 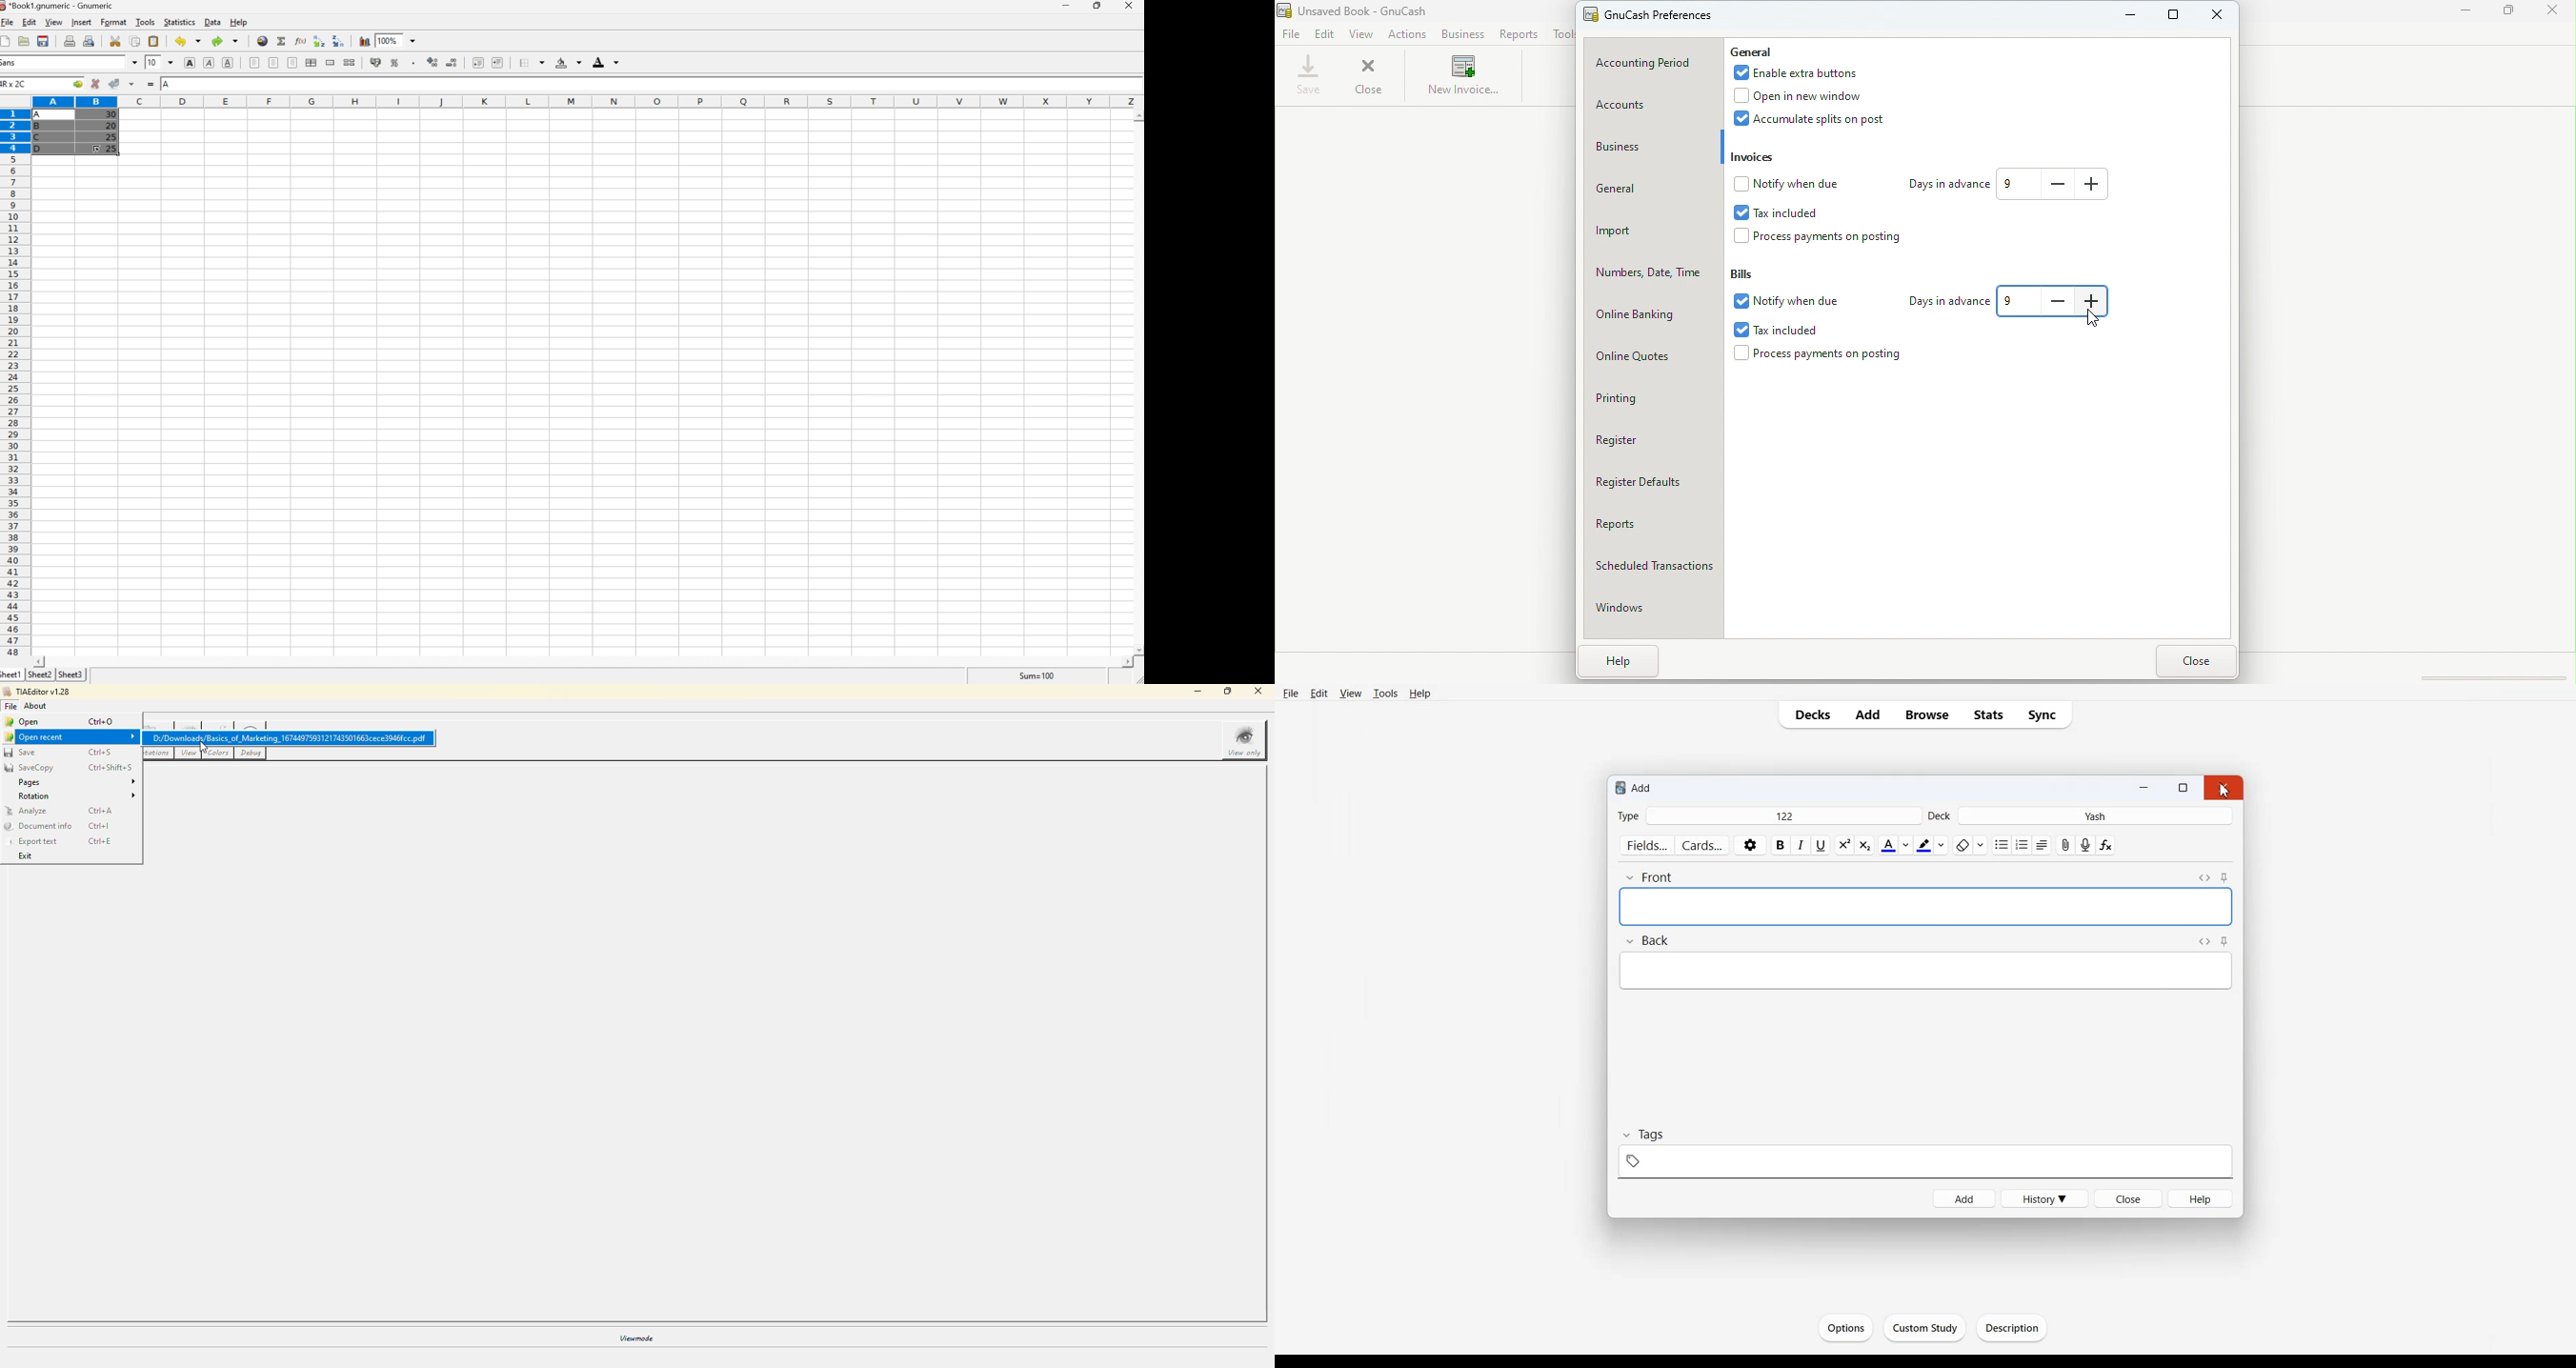 I want to click on Import, so click(x=1651, y=231).